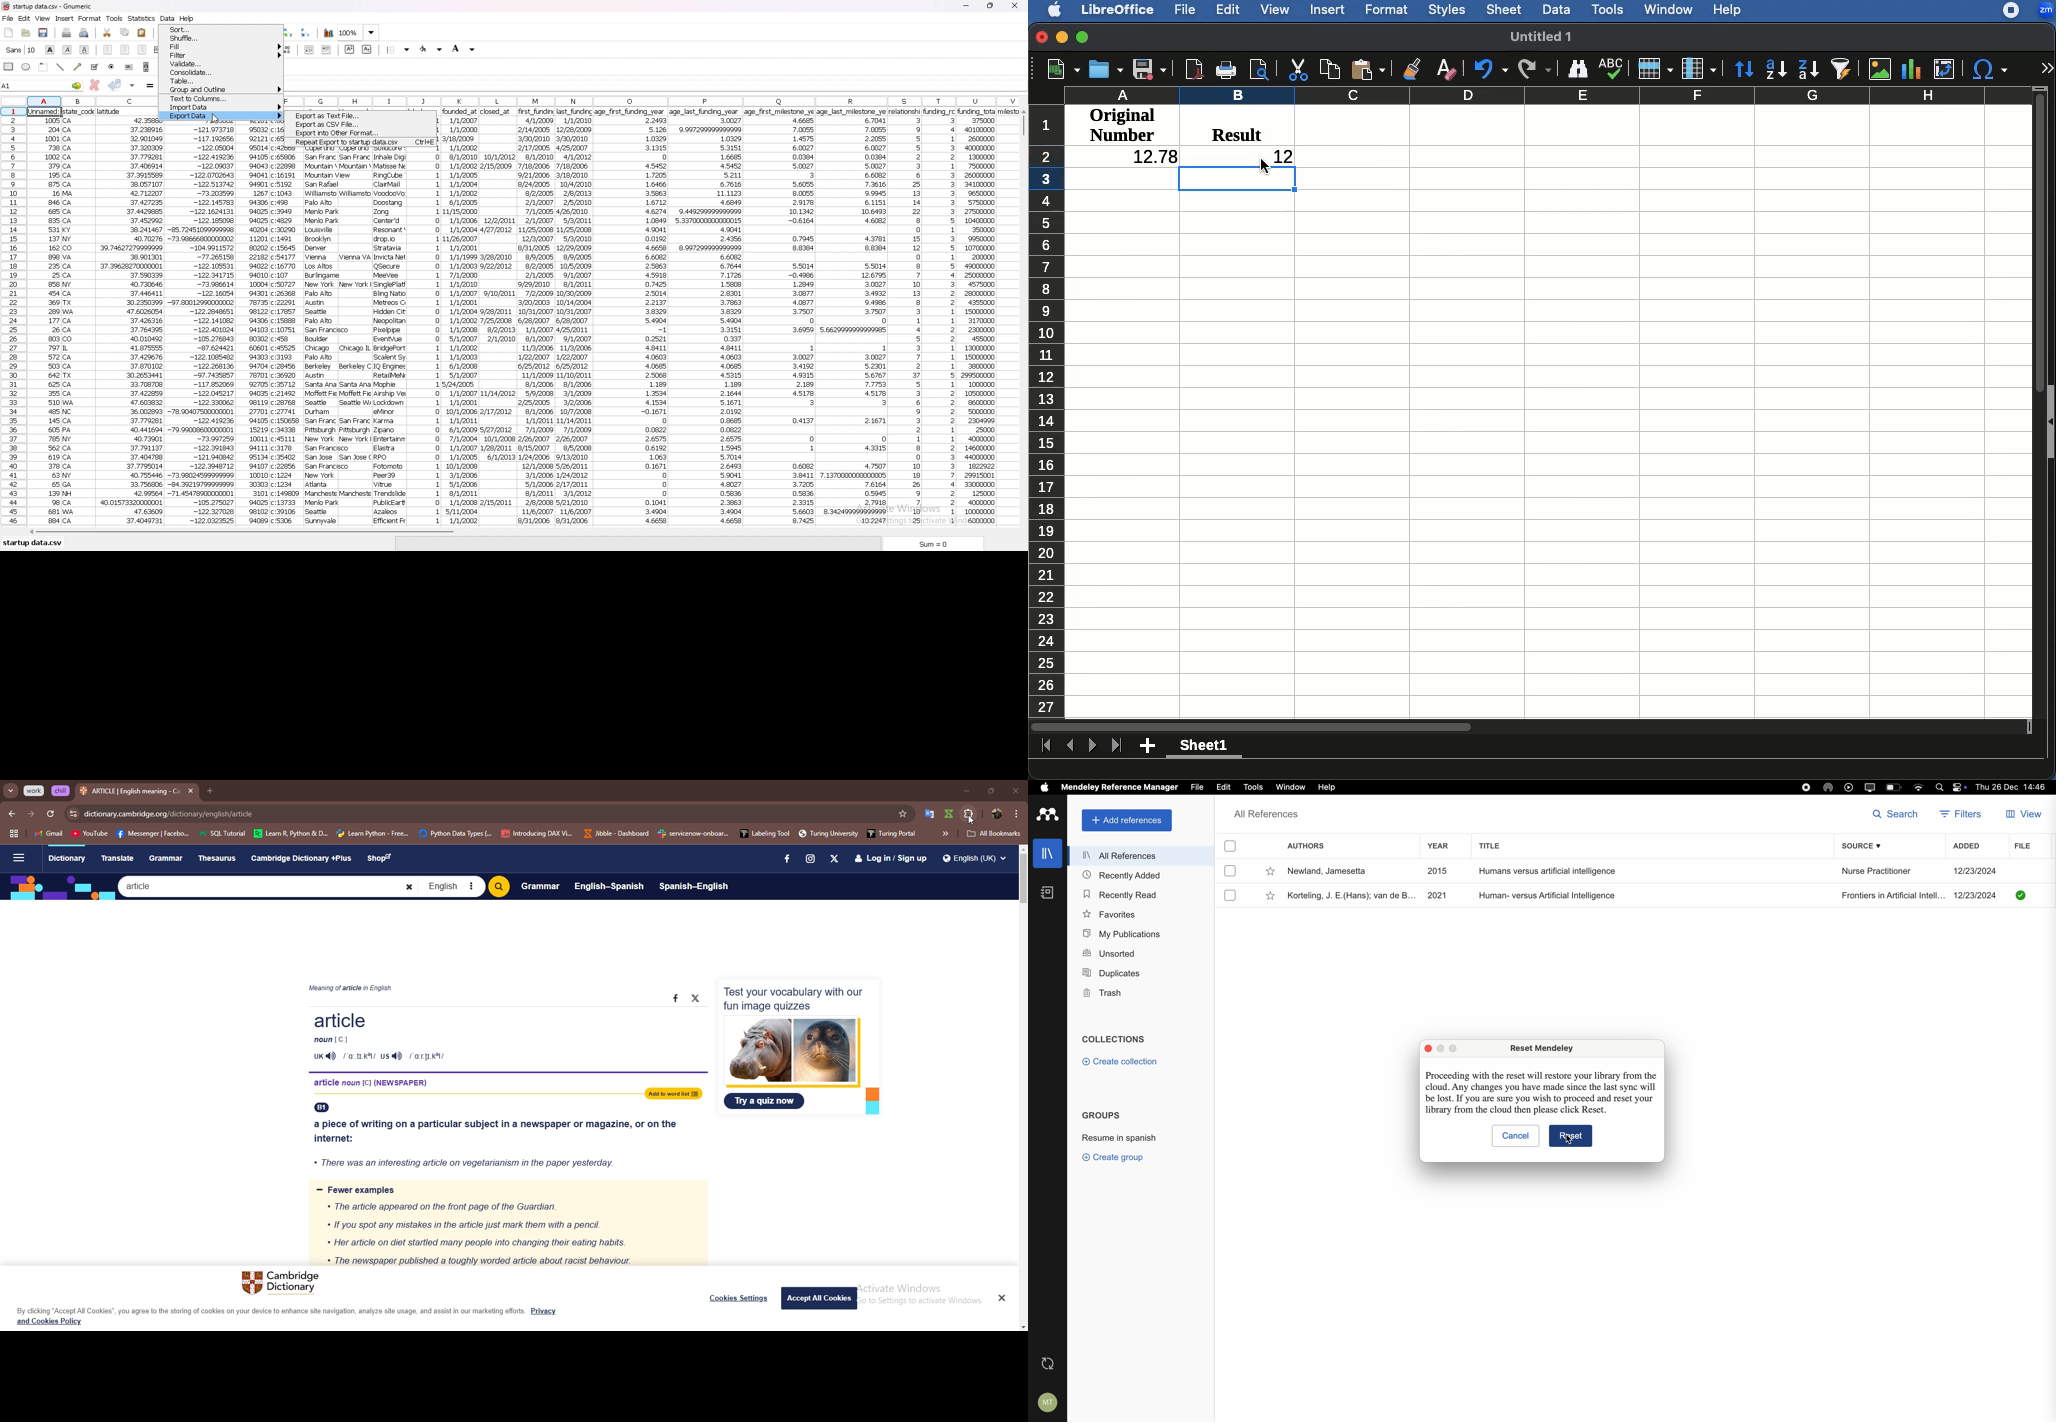 This screenshot has width=2072, height=1428. I want to click on close tab, so click(191, 791).